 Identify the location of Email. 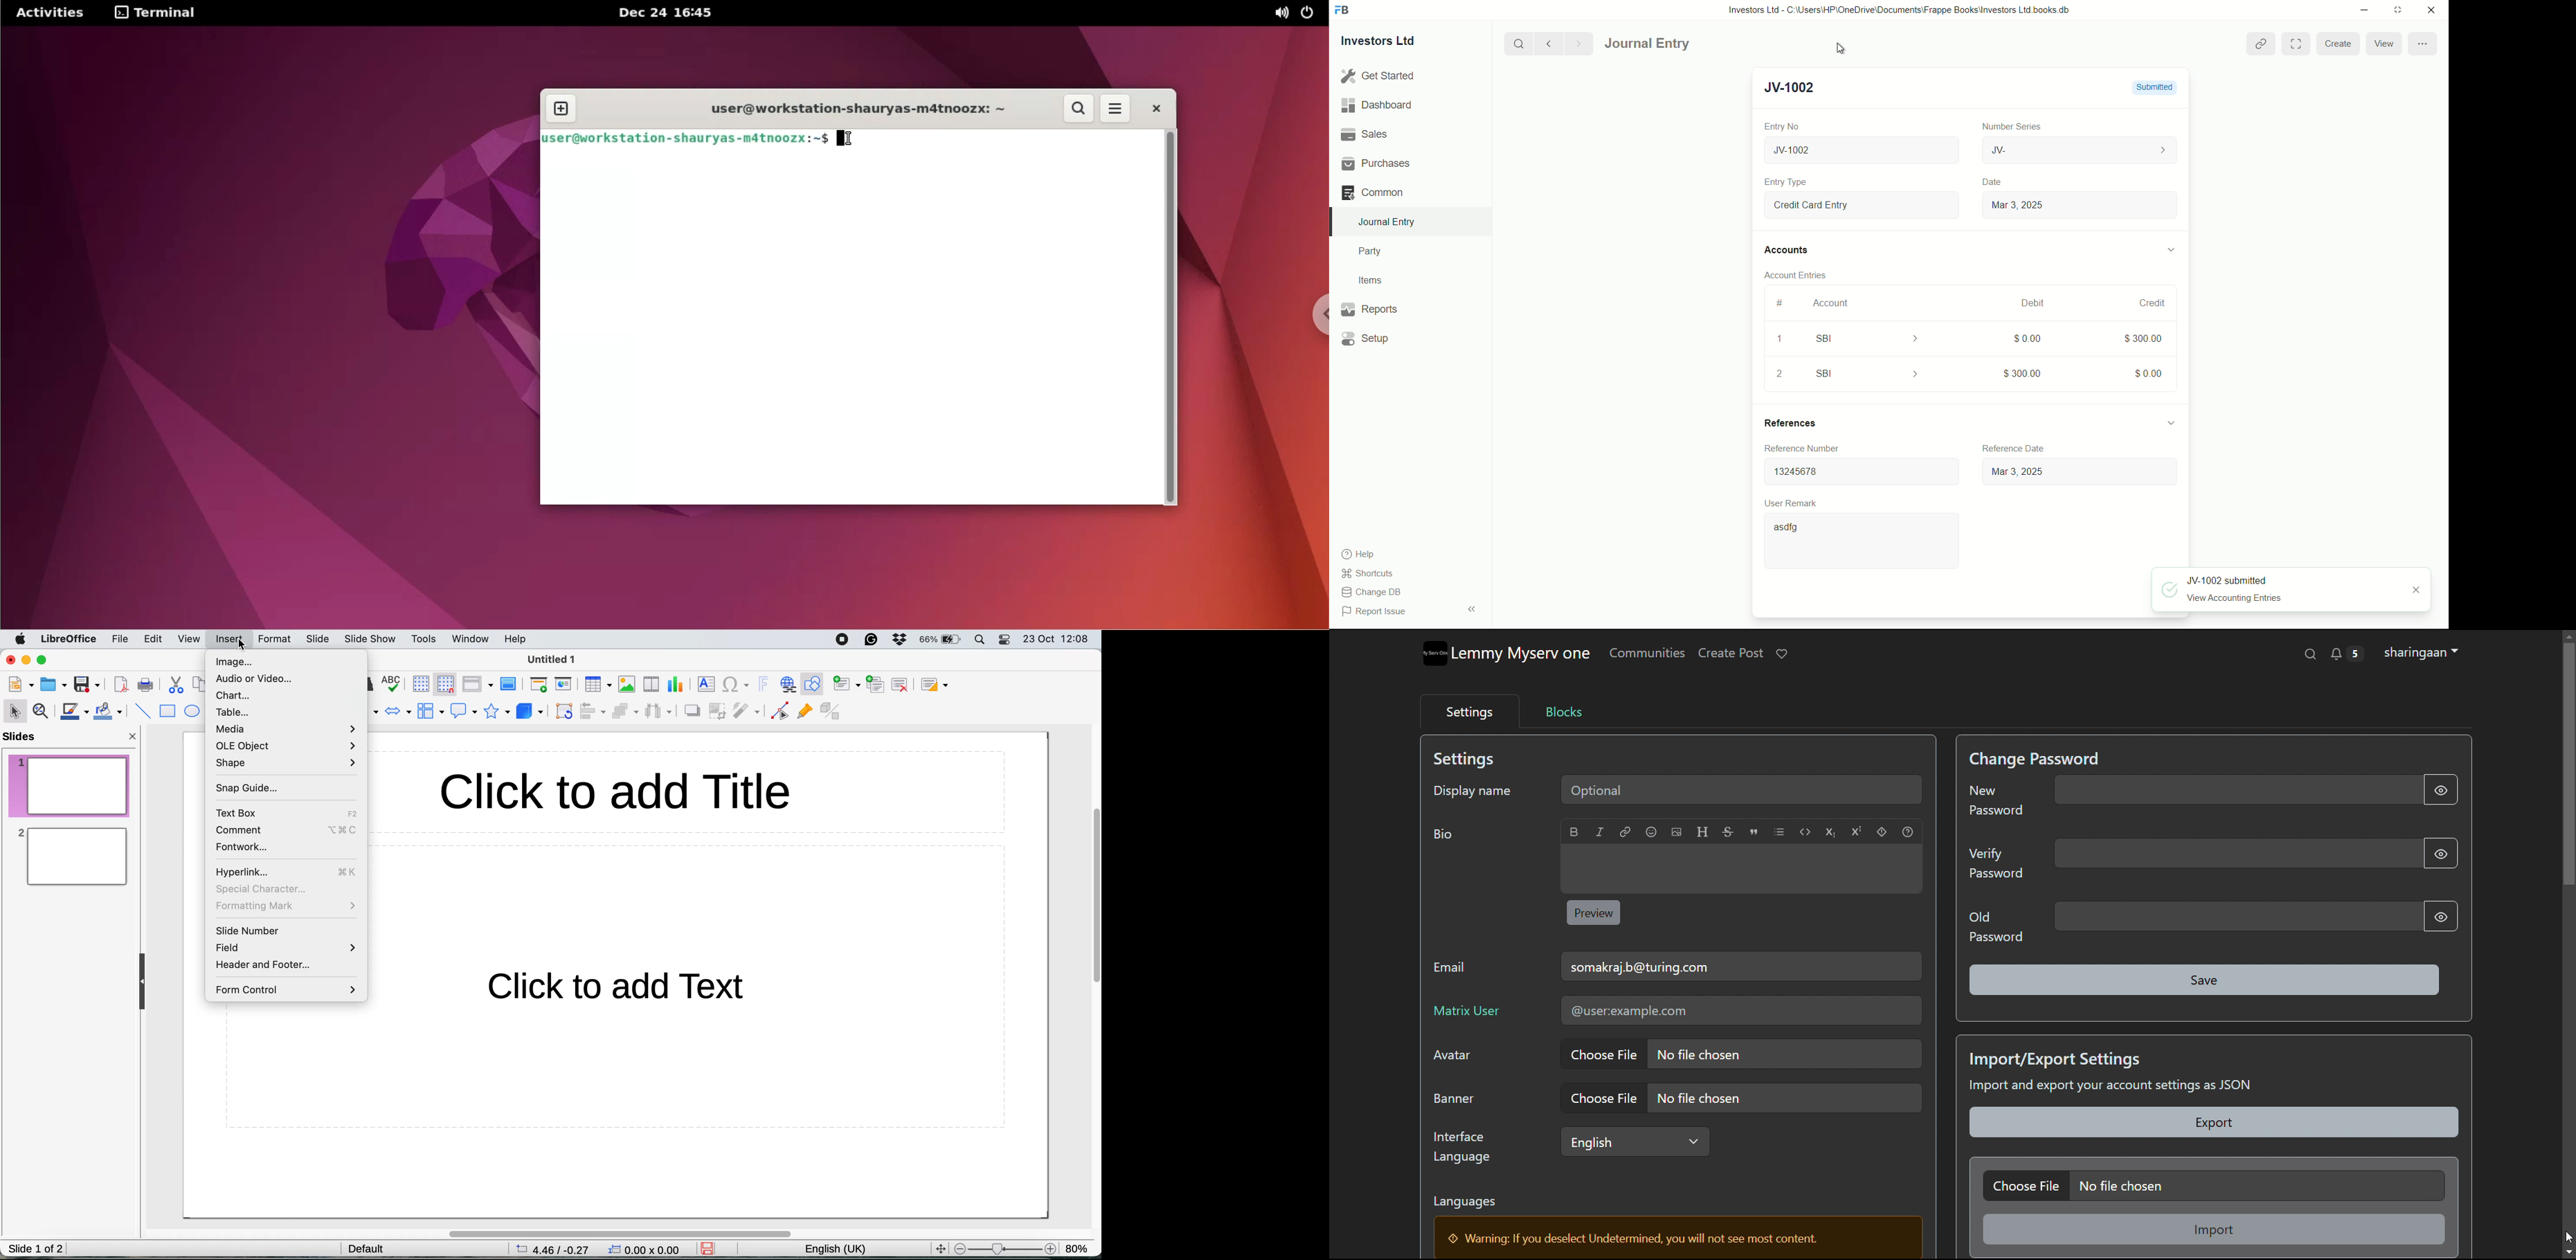
(1451, 969).